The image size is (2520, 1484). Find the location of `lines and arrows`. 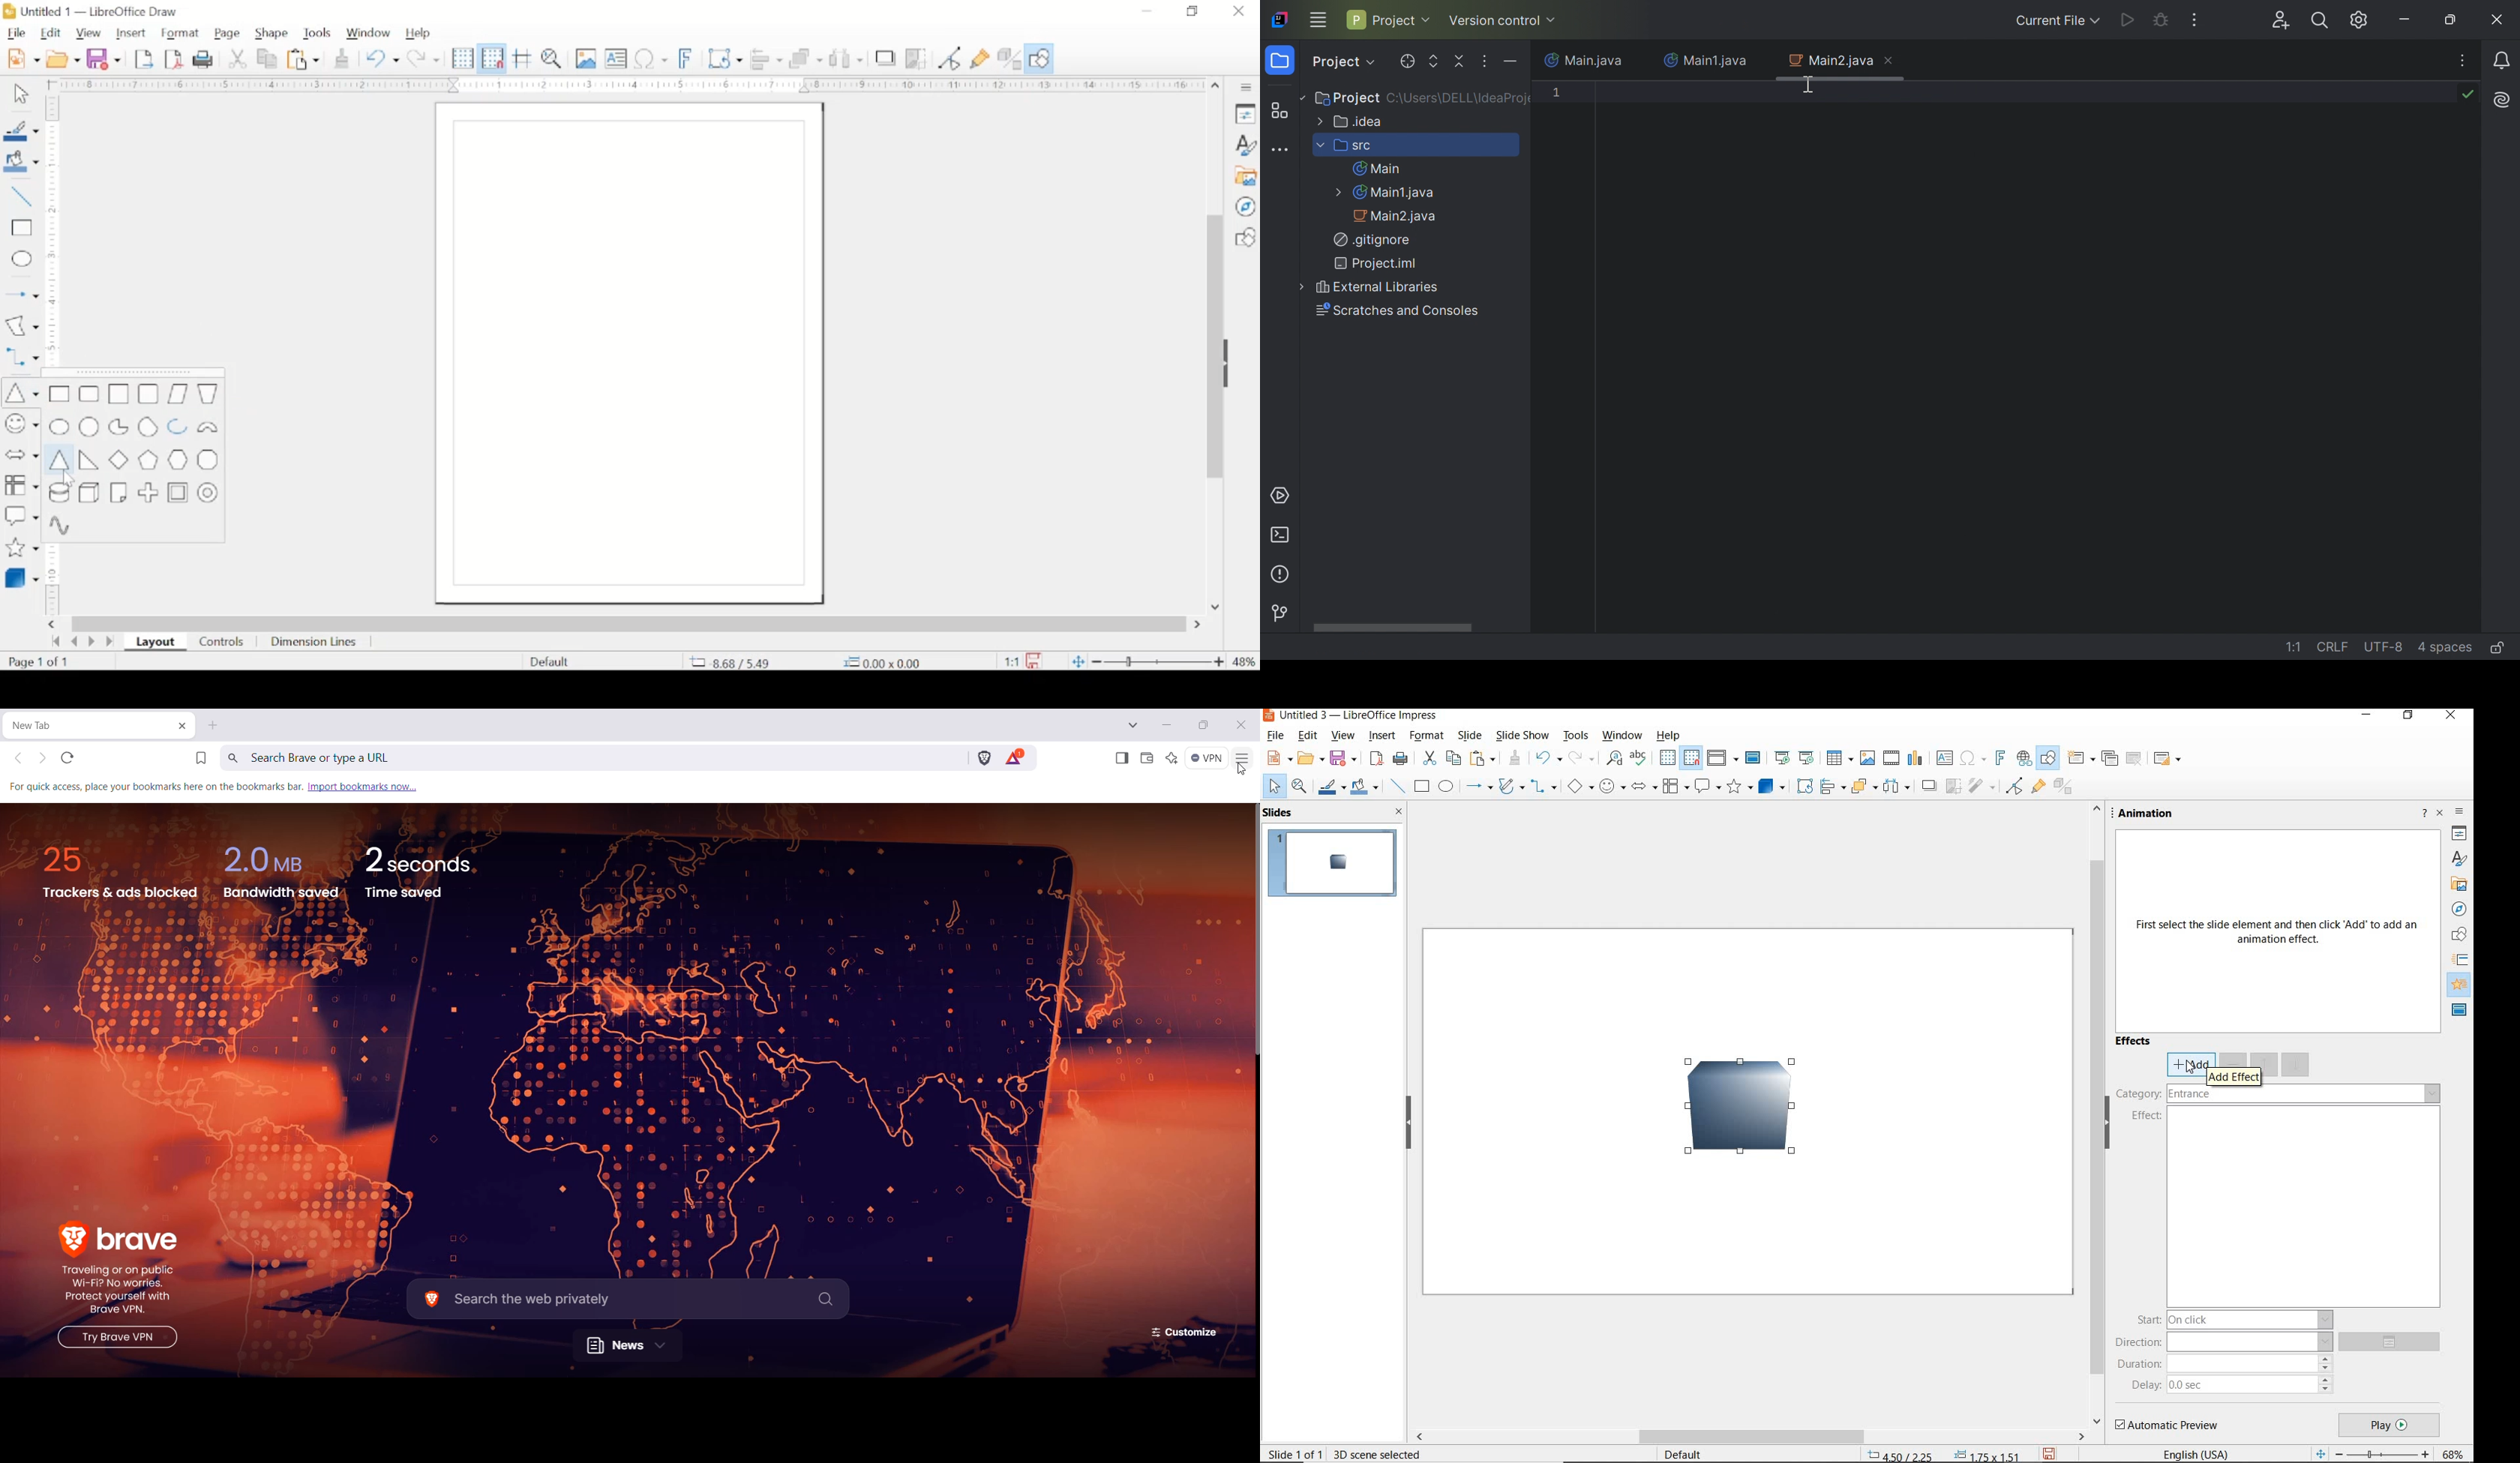

lines and arrows is located at coordinates (1479, 789).